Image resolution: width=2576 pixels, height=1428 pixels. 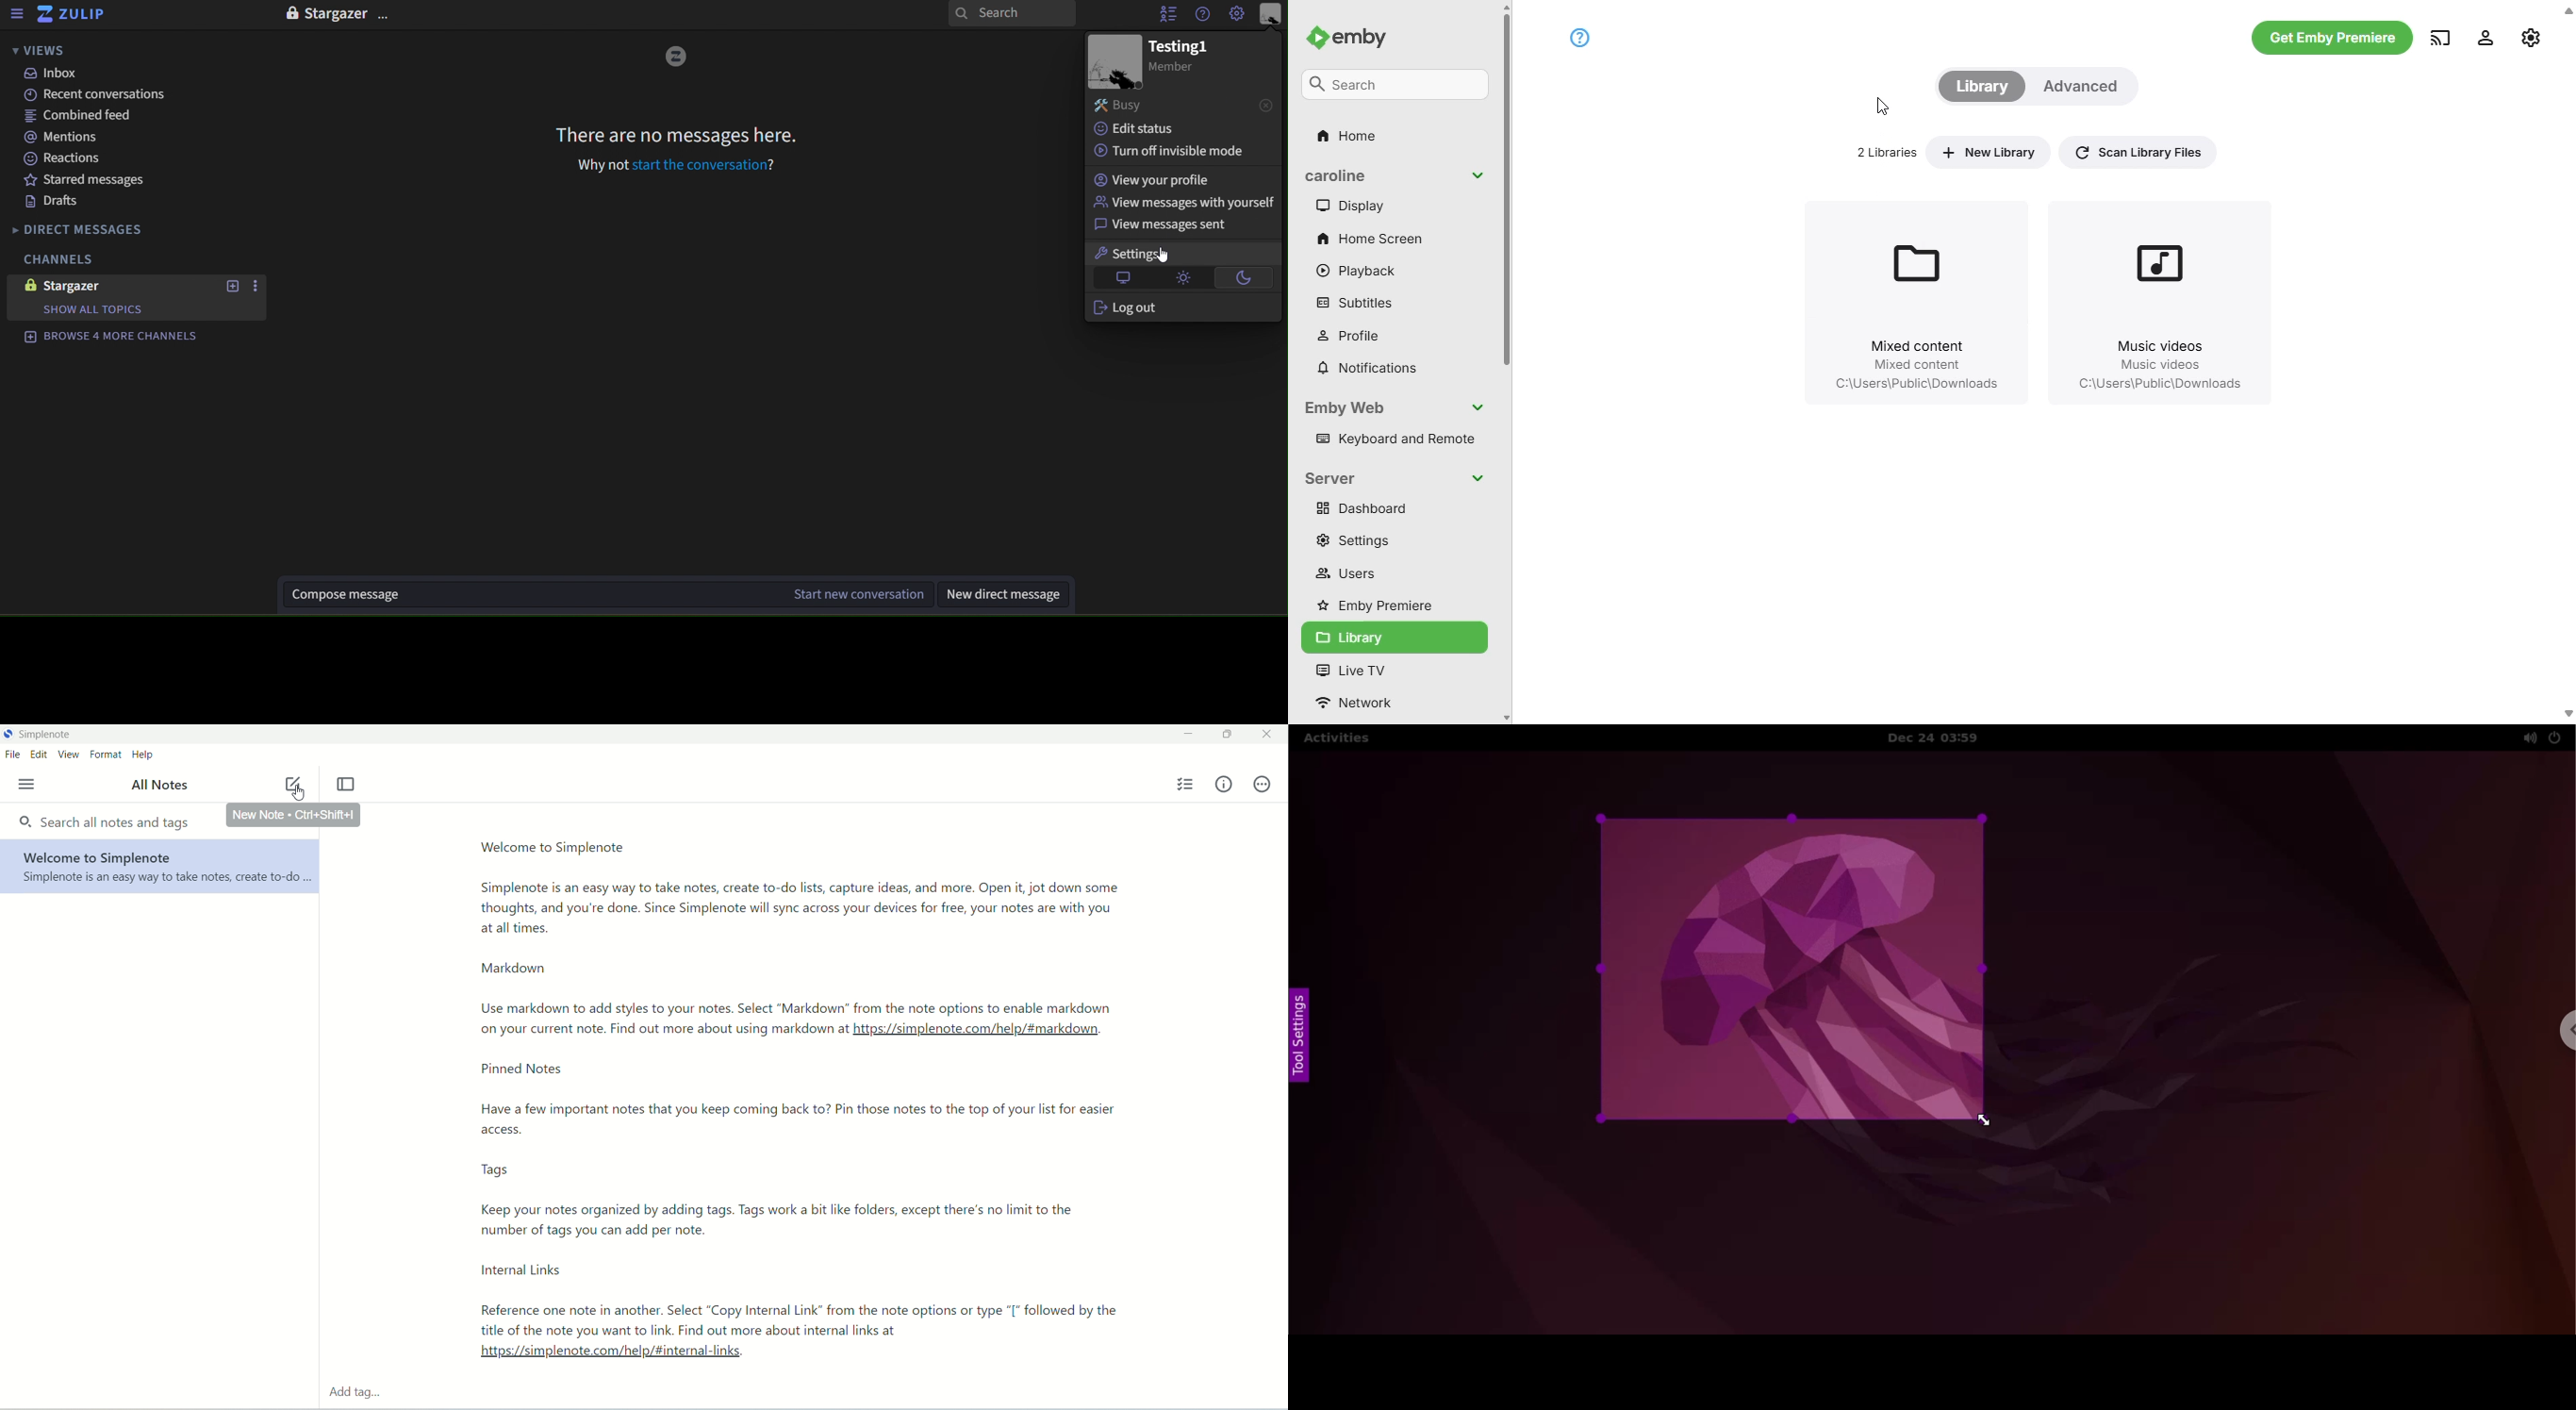 What do you see at coordinates (1273, 735) in the screenshot?
I see `close` at bounding box center [1273, 735].